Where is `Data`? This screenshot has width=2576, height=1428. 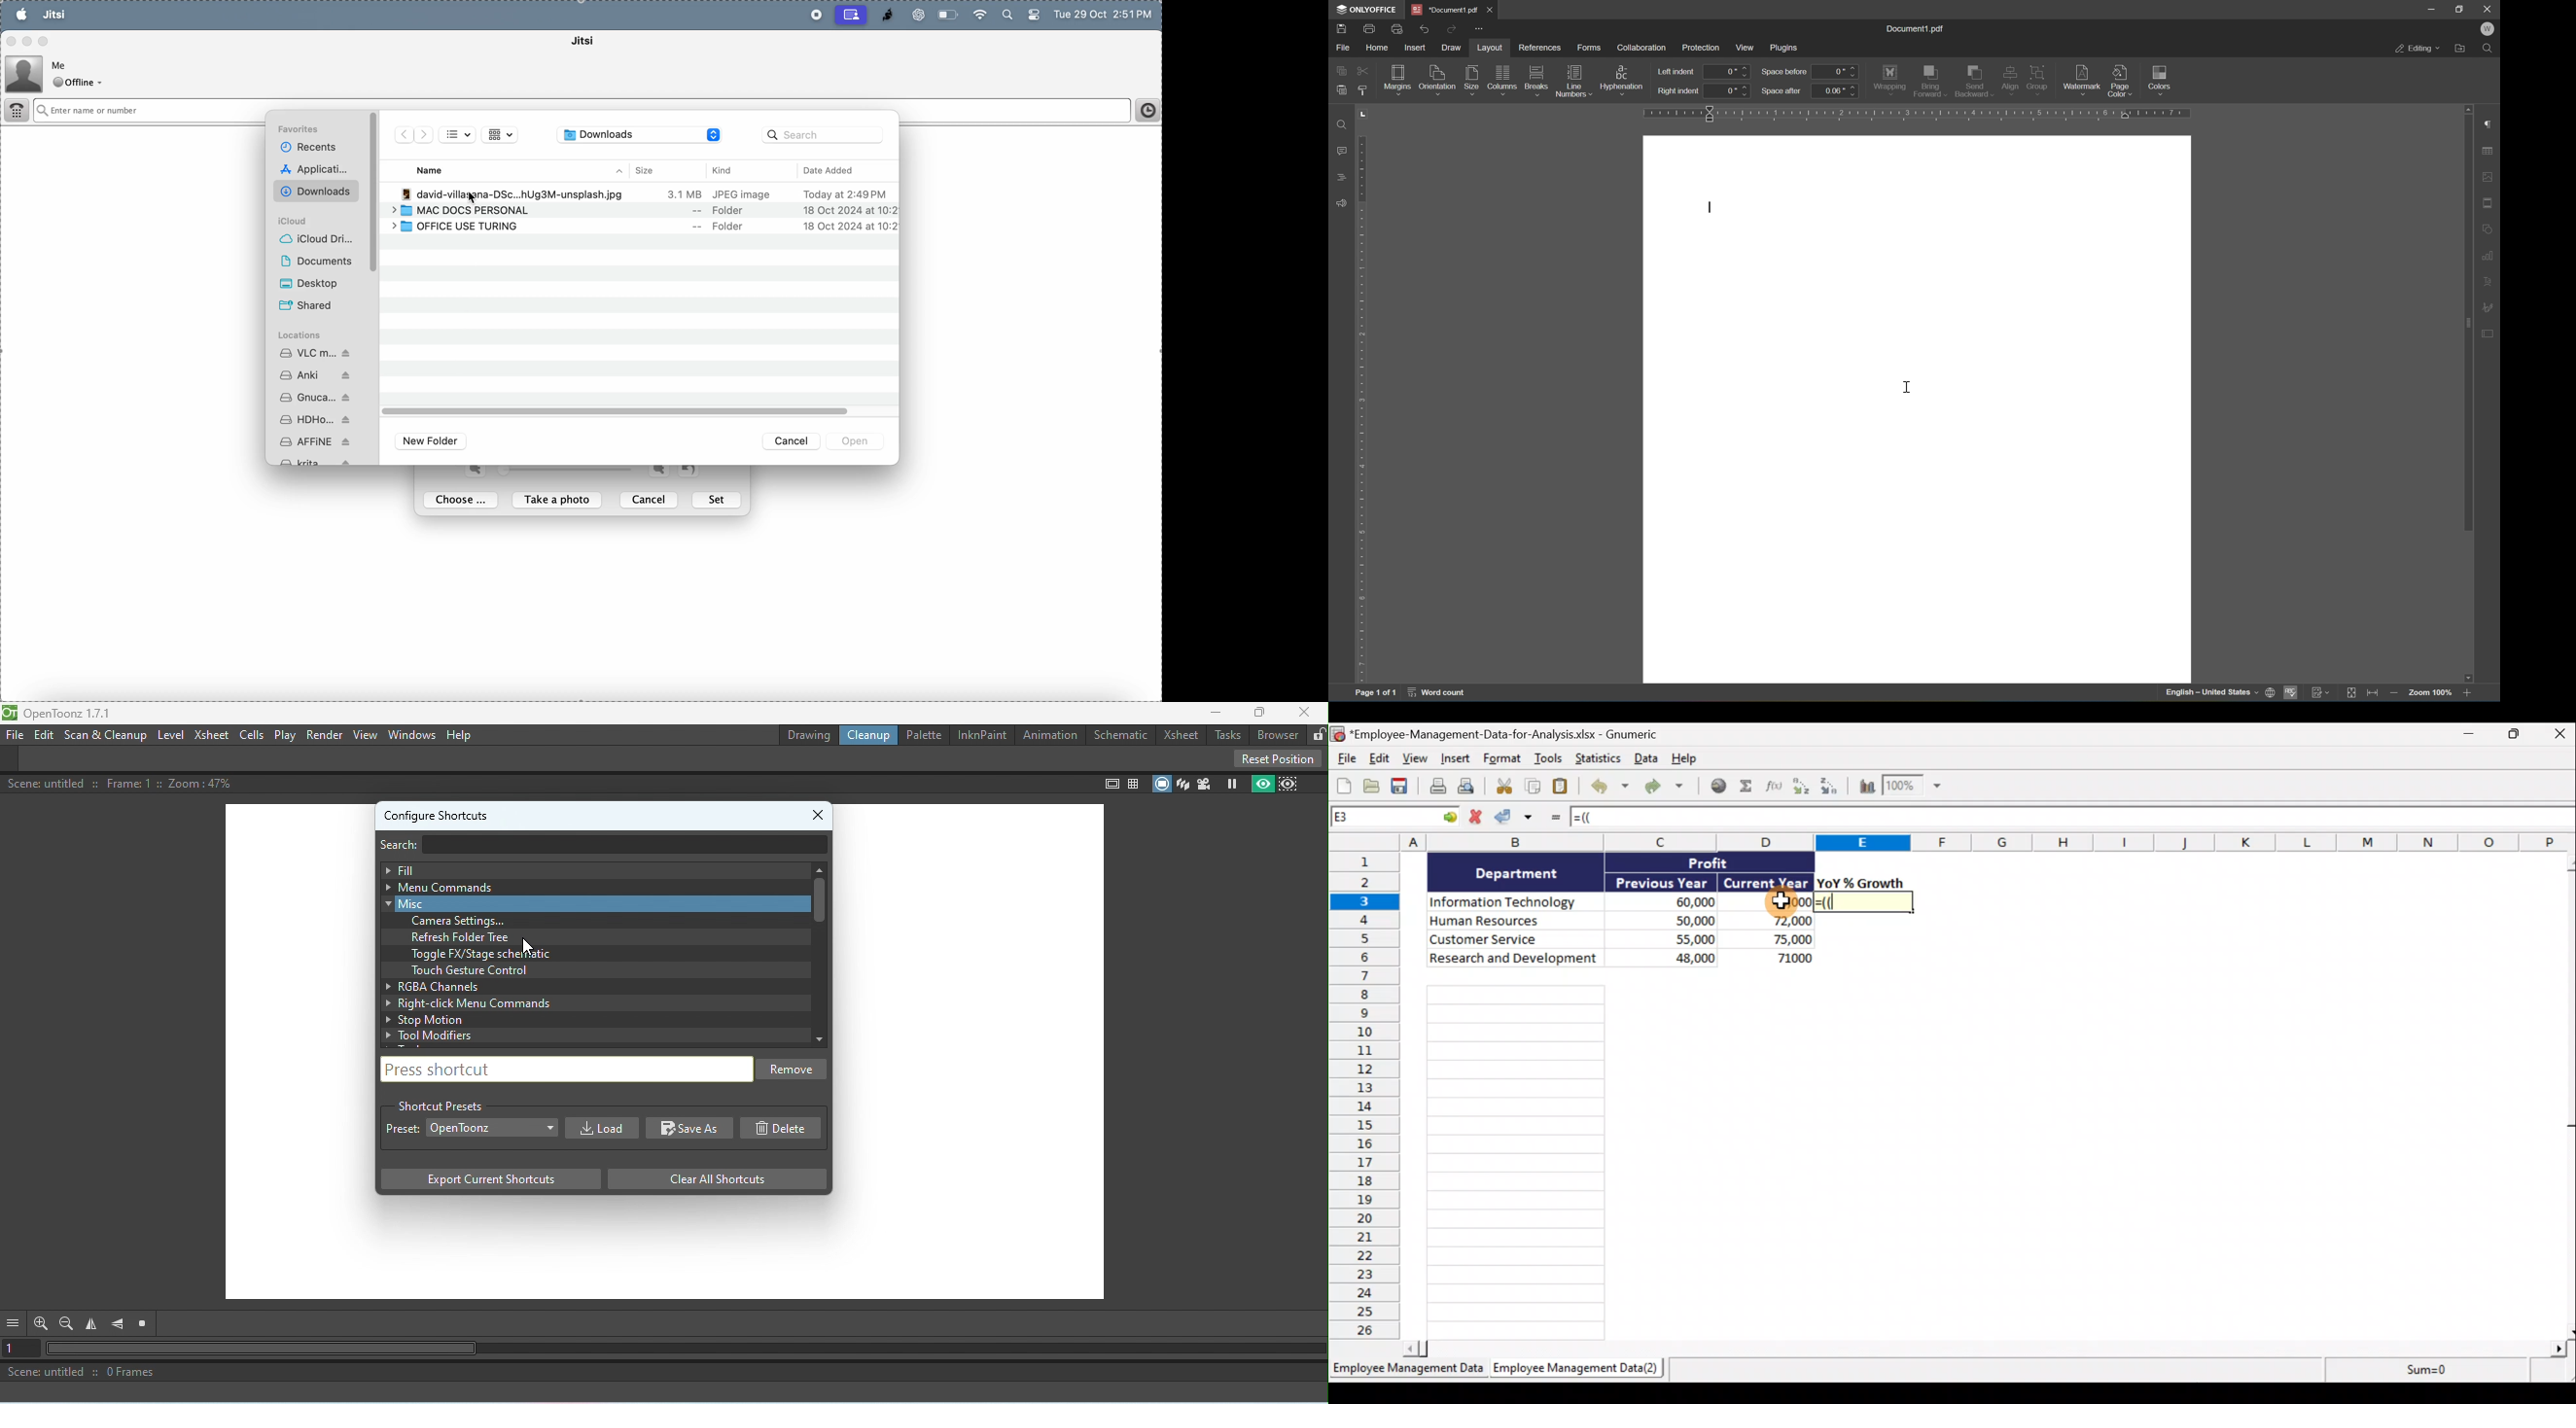
Data is located at coordinates (1618, 909).